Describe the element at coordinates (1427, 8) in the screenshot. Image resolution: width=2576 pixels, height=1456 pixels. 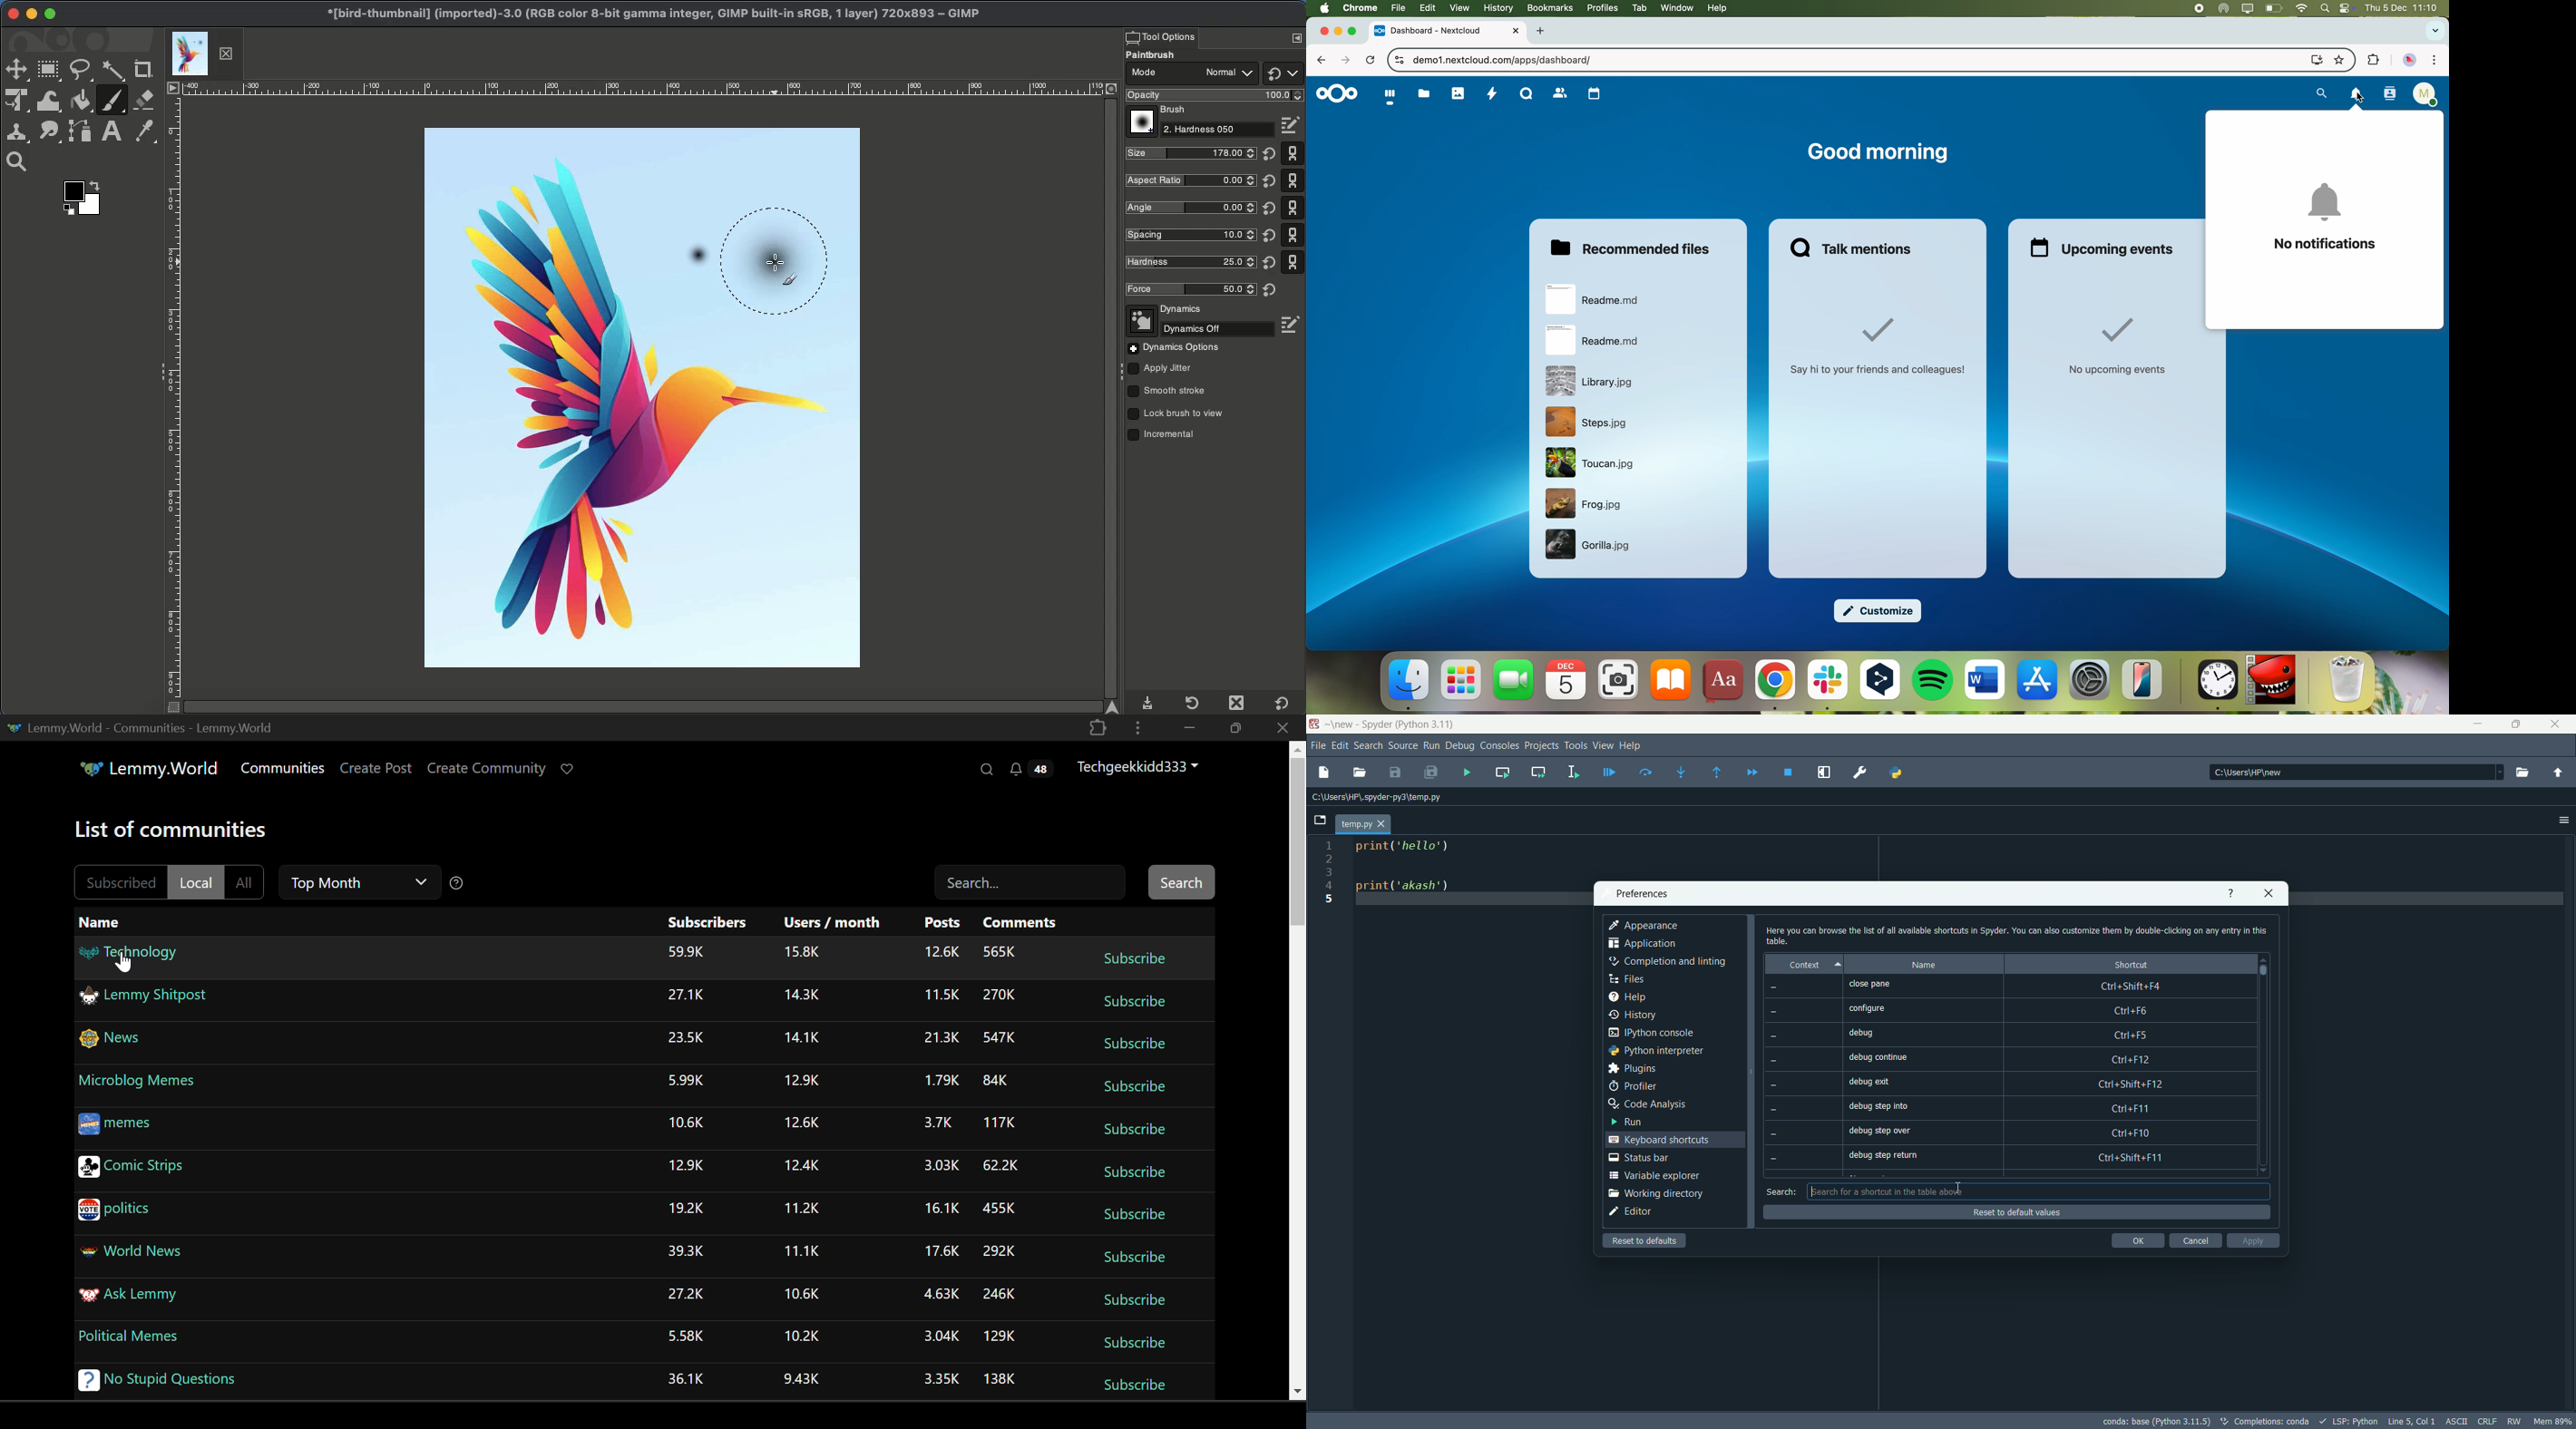
I see `edit` at that location.